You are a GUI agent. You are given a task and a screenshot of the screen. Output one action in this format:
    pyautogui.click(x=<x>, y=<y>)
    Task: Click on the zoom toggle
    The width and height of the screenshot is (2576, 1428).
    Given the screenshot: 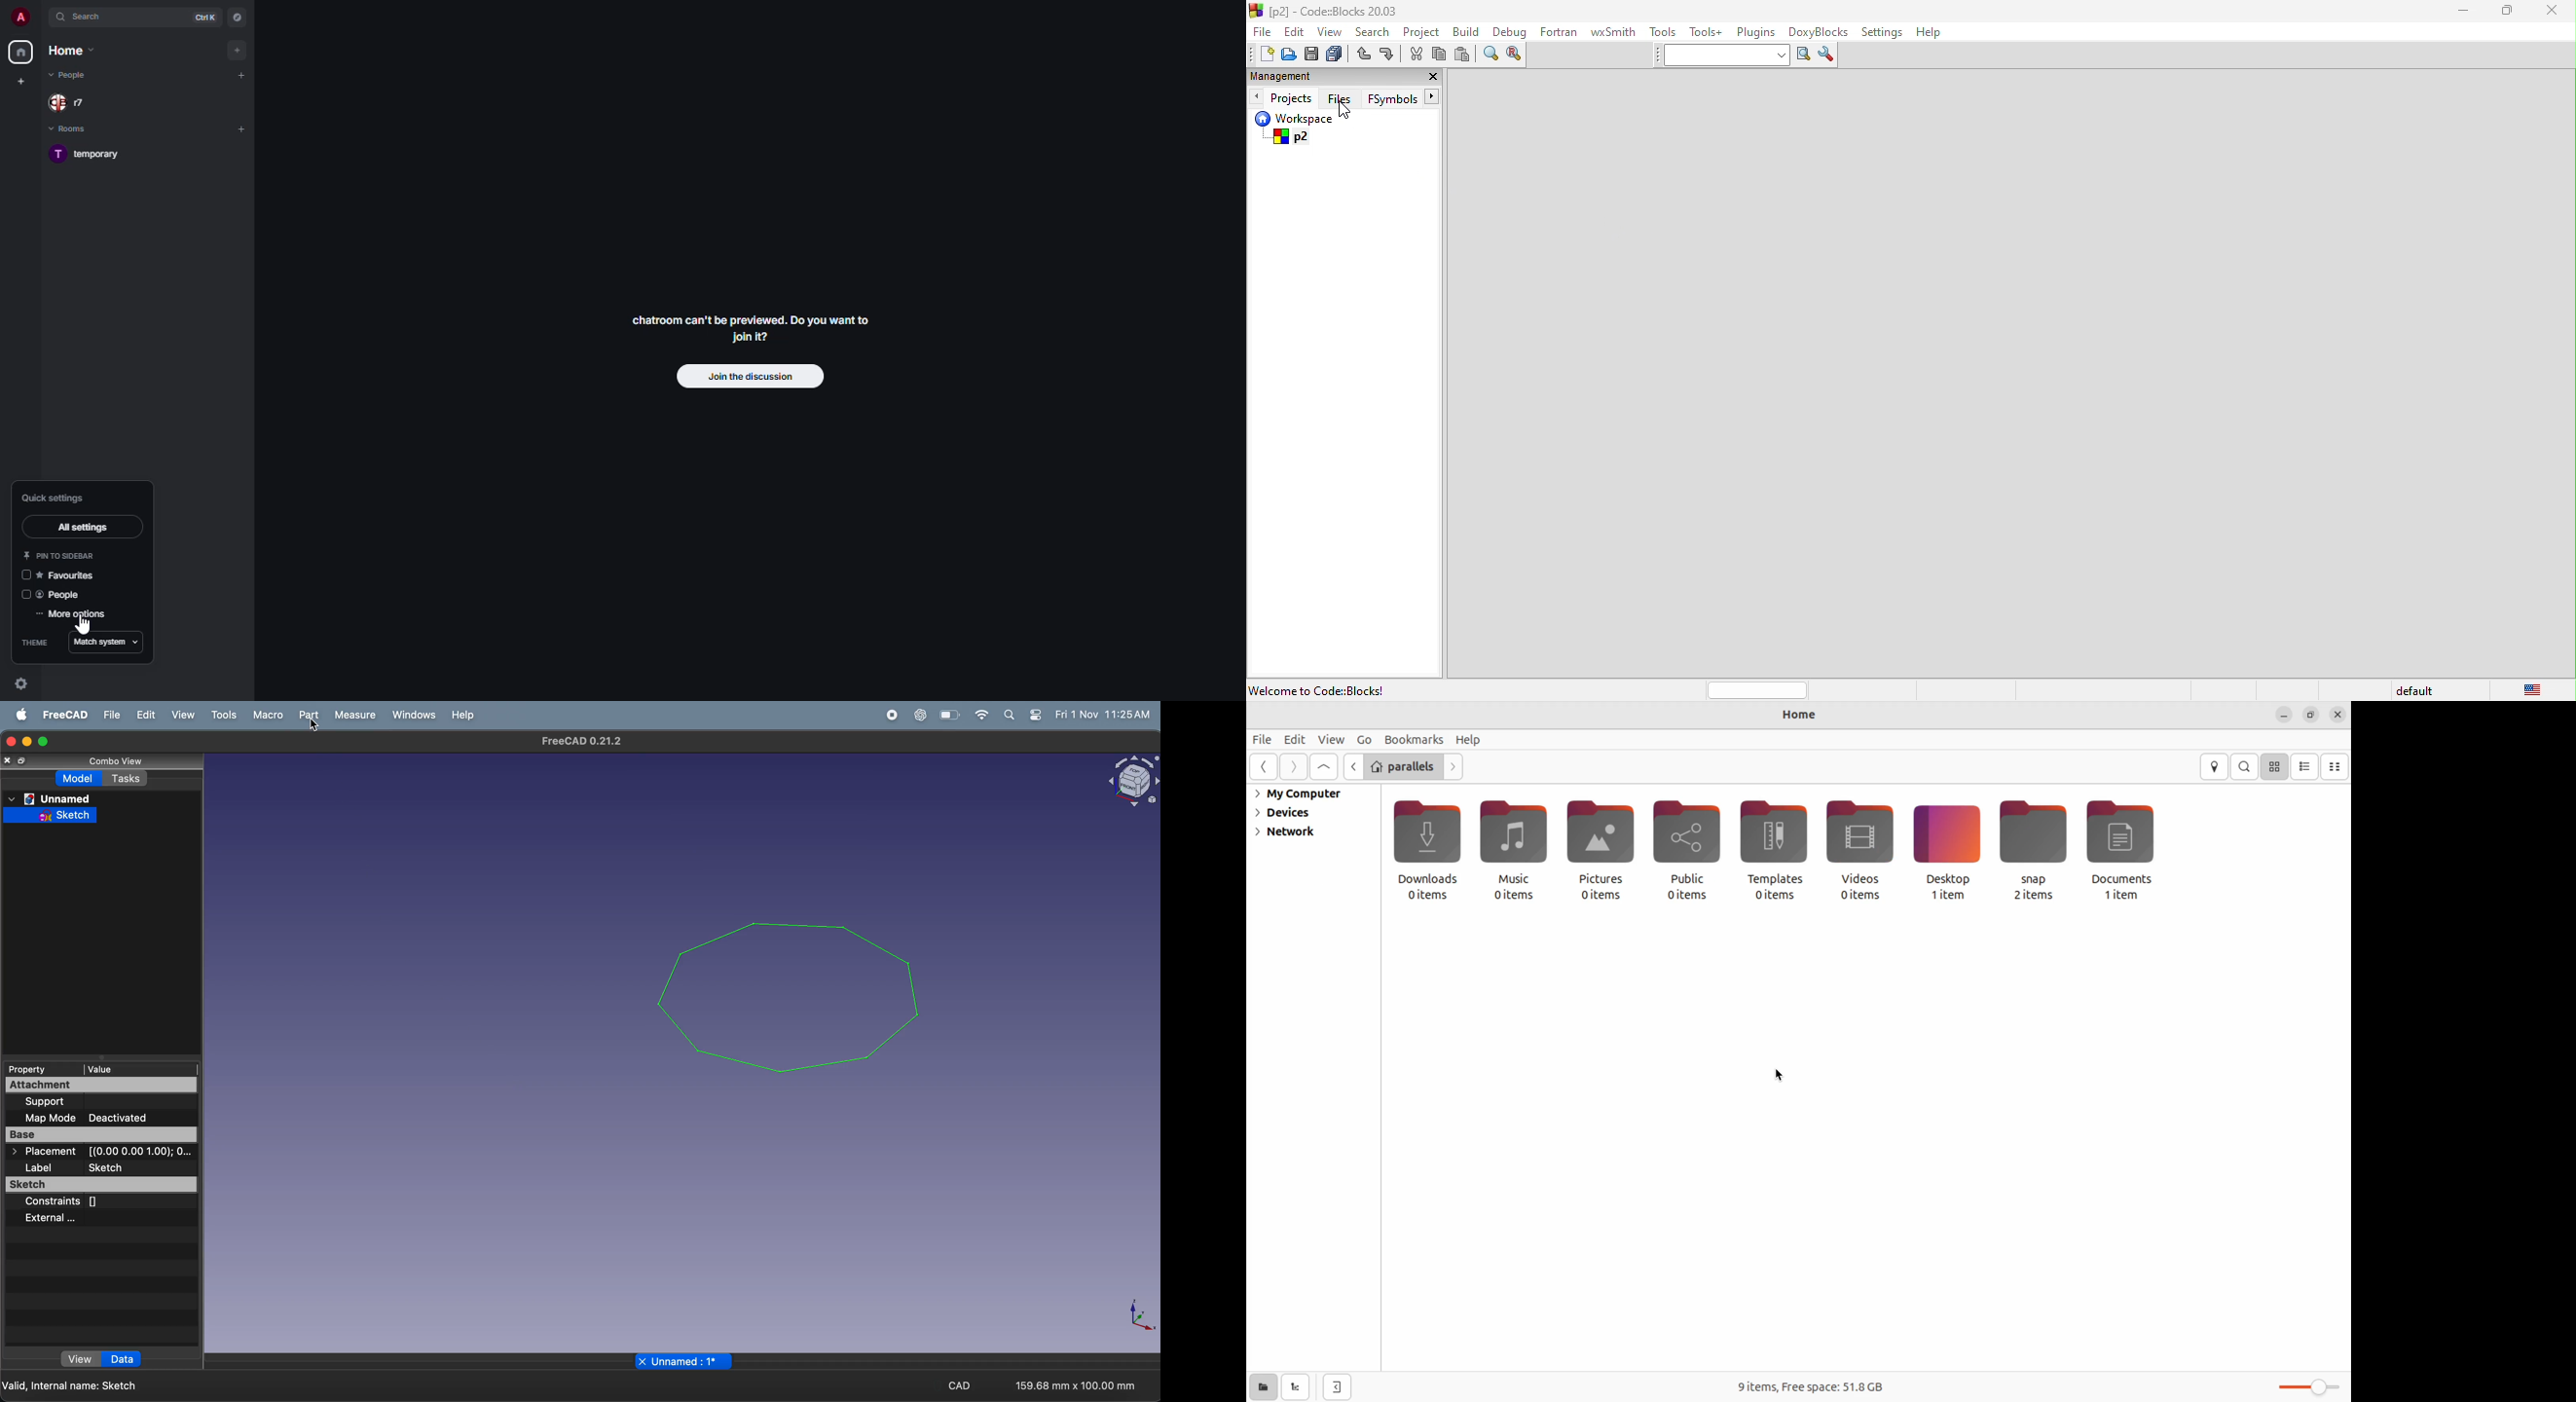 What is the action you would take?
    pyautogui.click(x=2311, y=1389)
    